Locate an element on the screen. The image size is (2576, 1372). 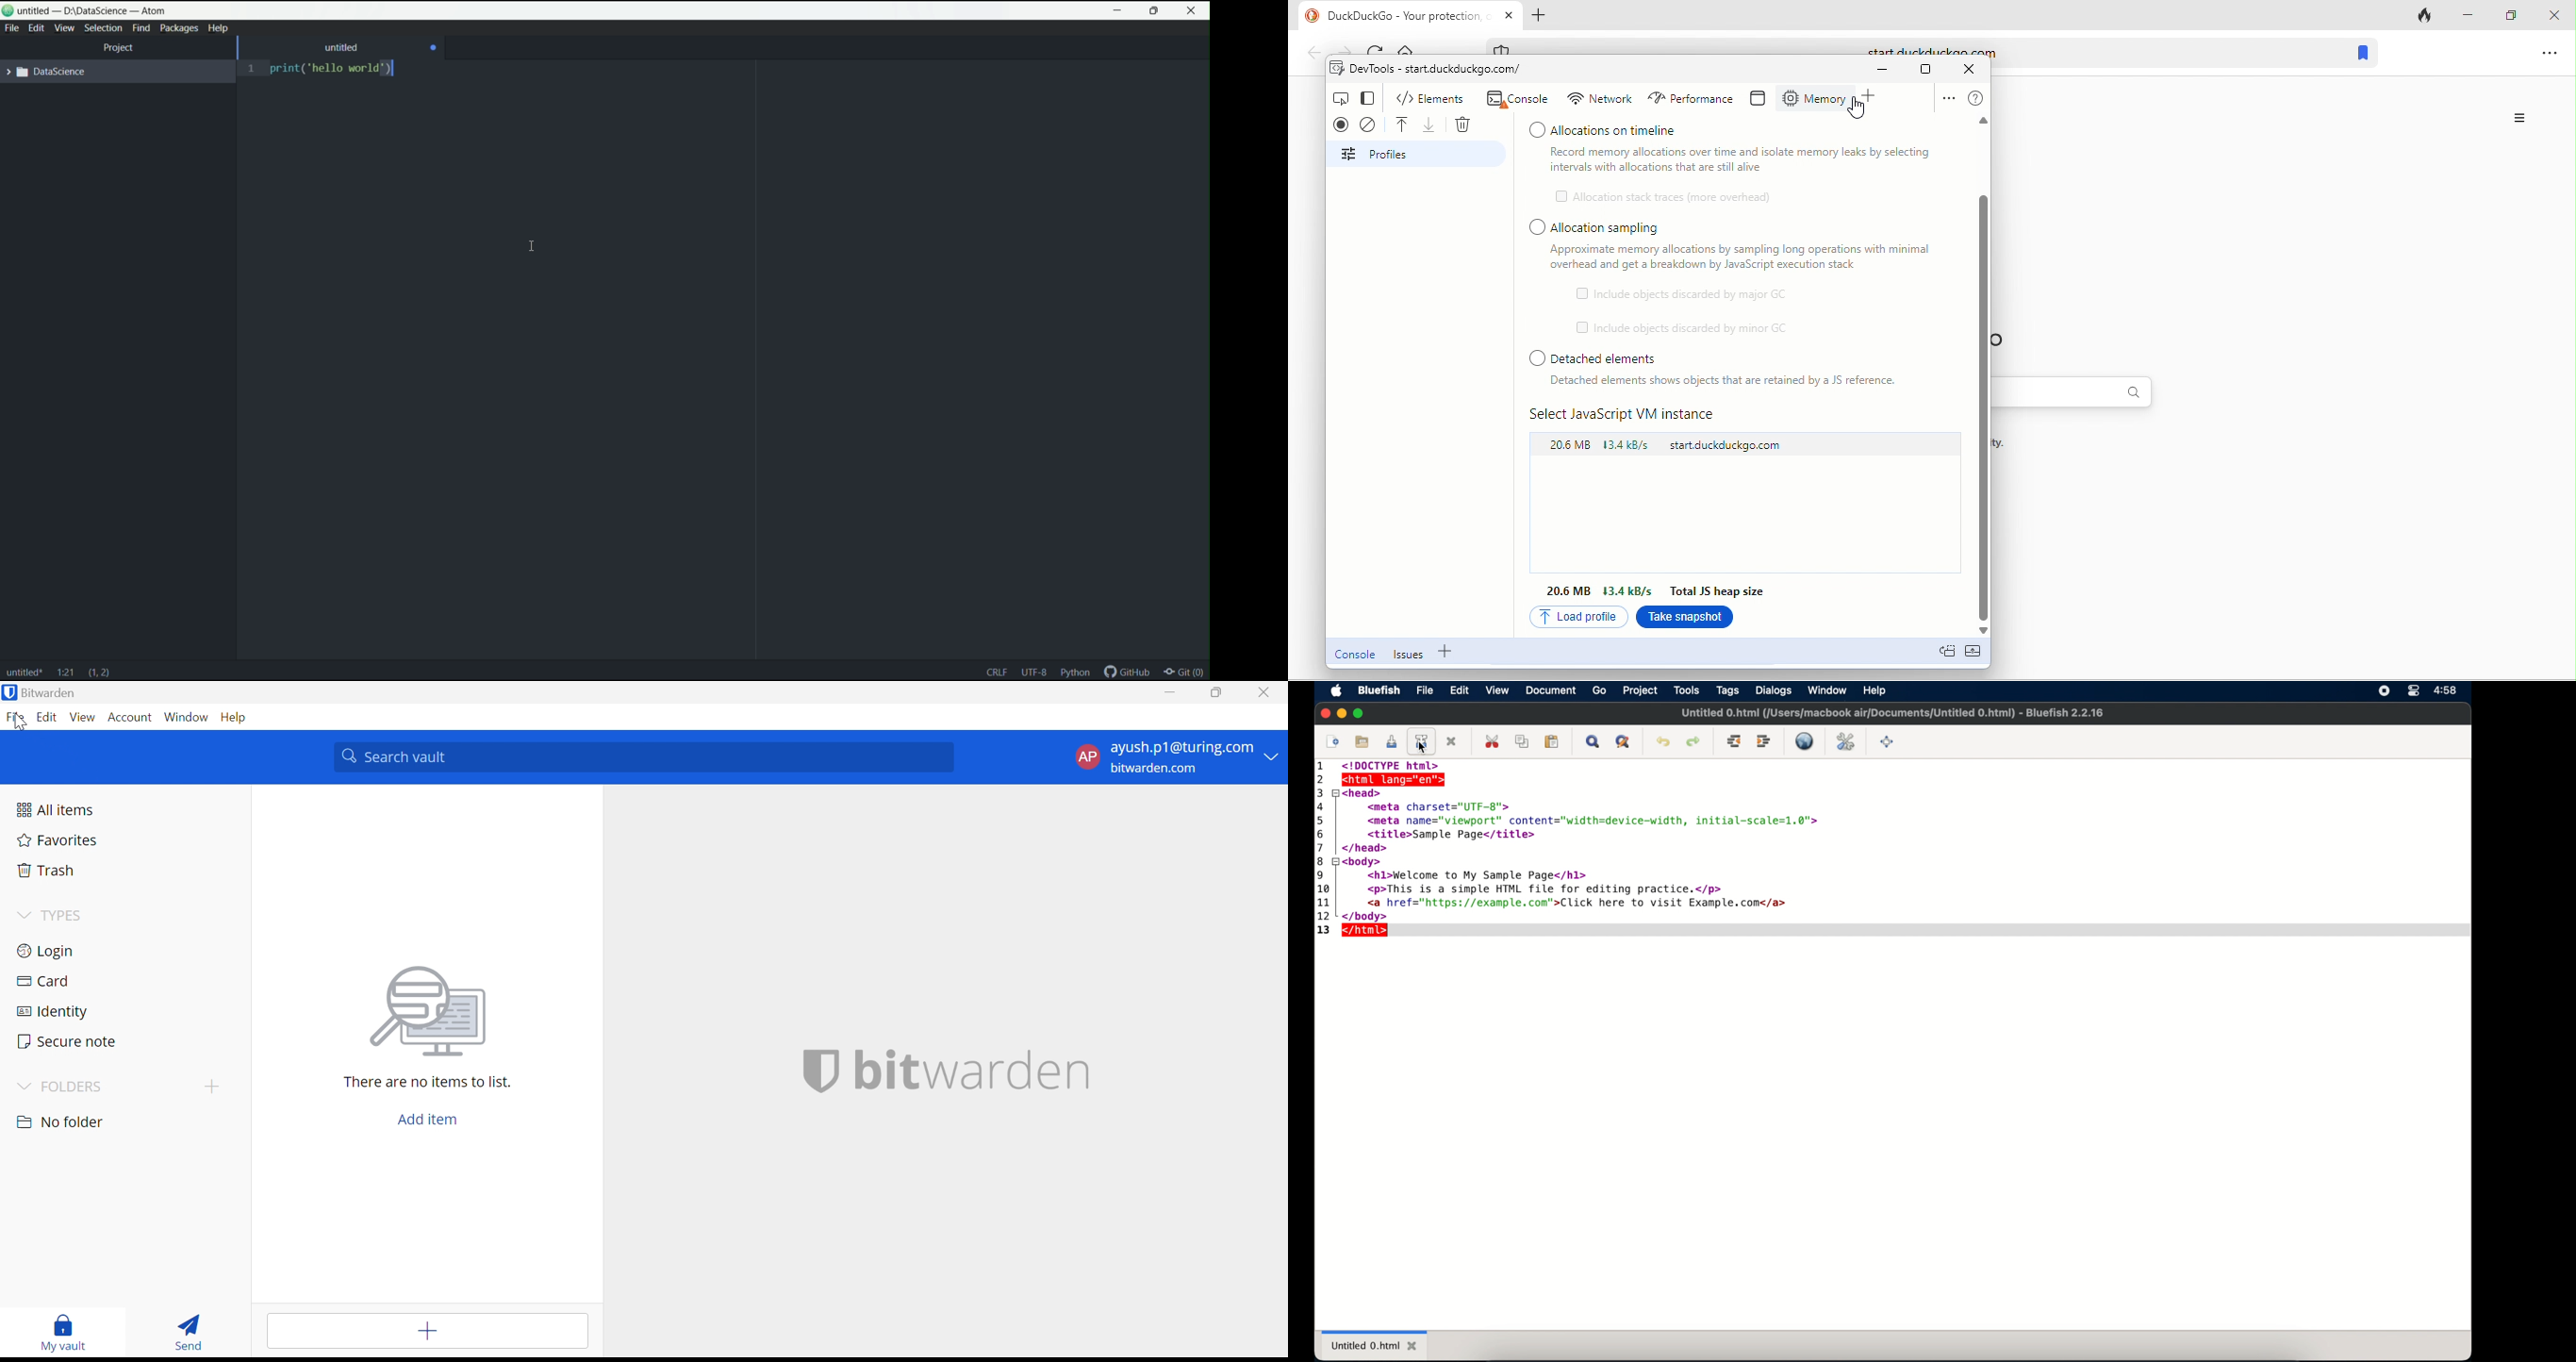
Edit is located at coordinates (49, 718).